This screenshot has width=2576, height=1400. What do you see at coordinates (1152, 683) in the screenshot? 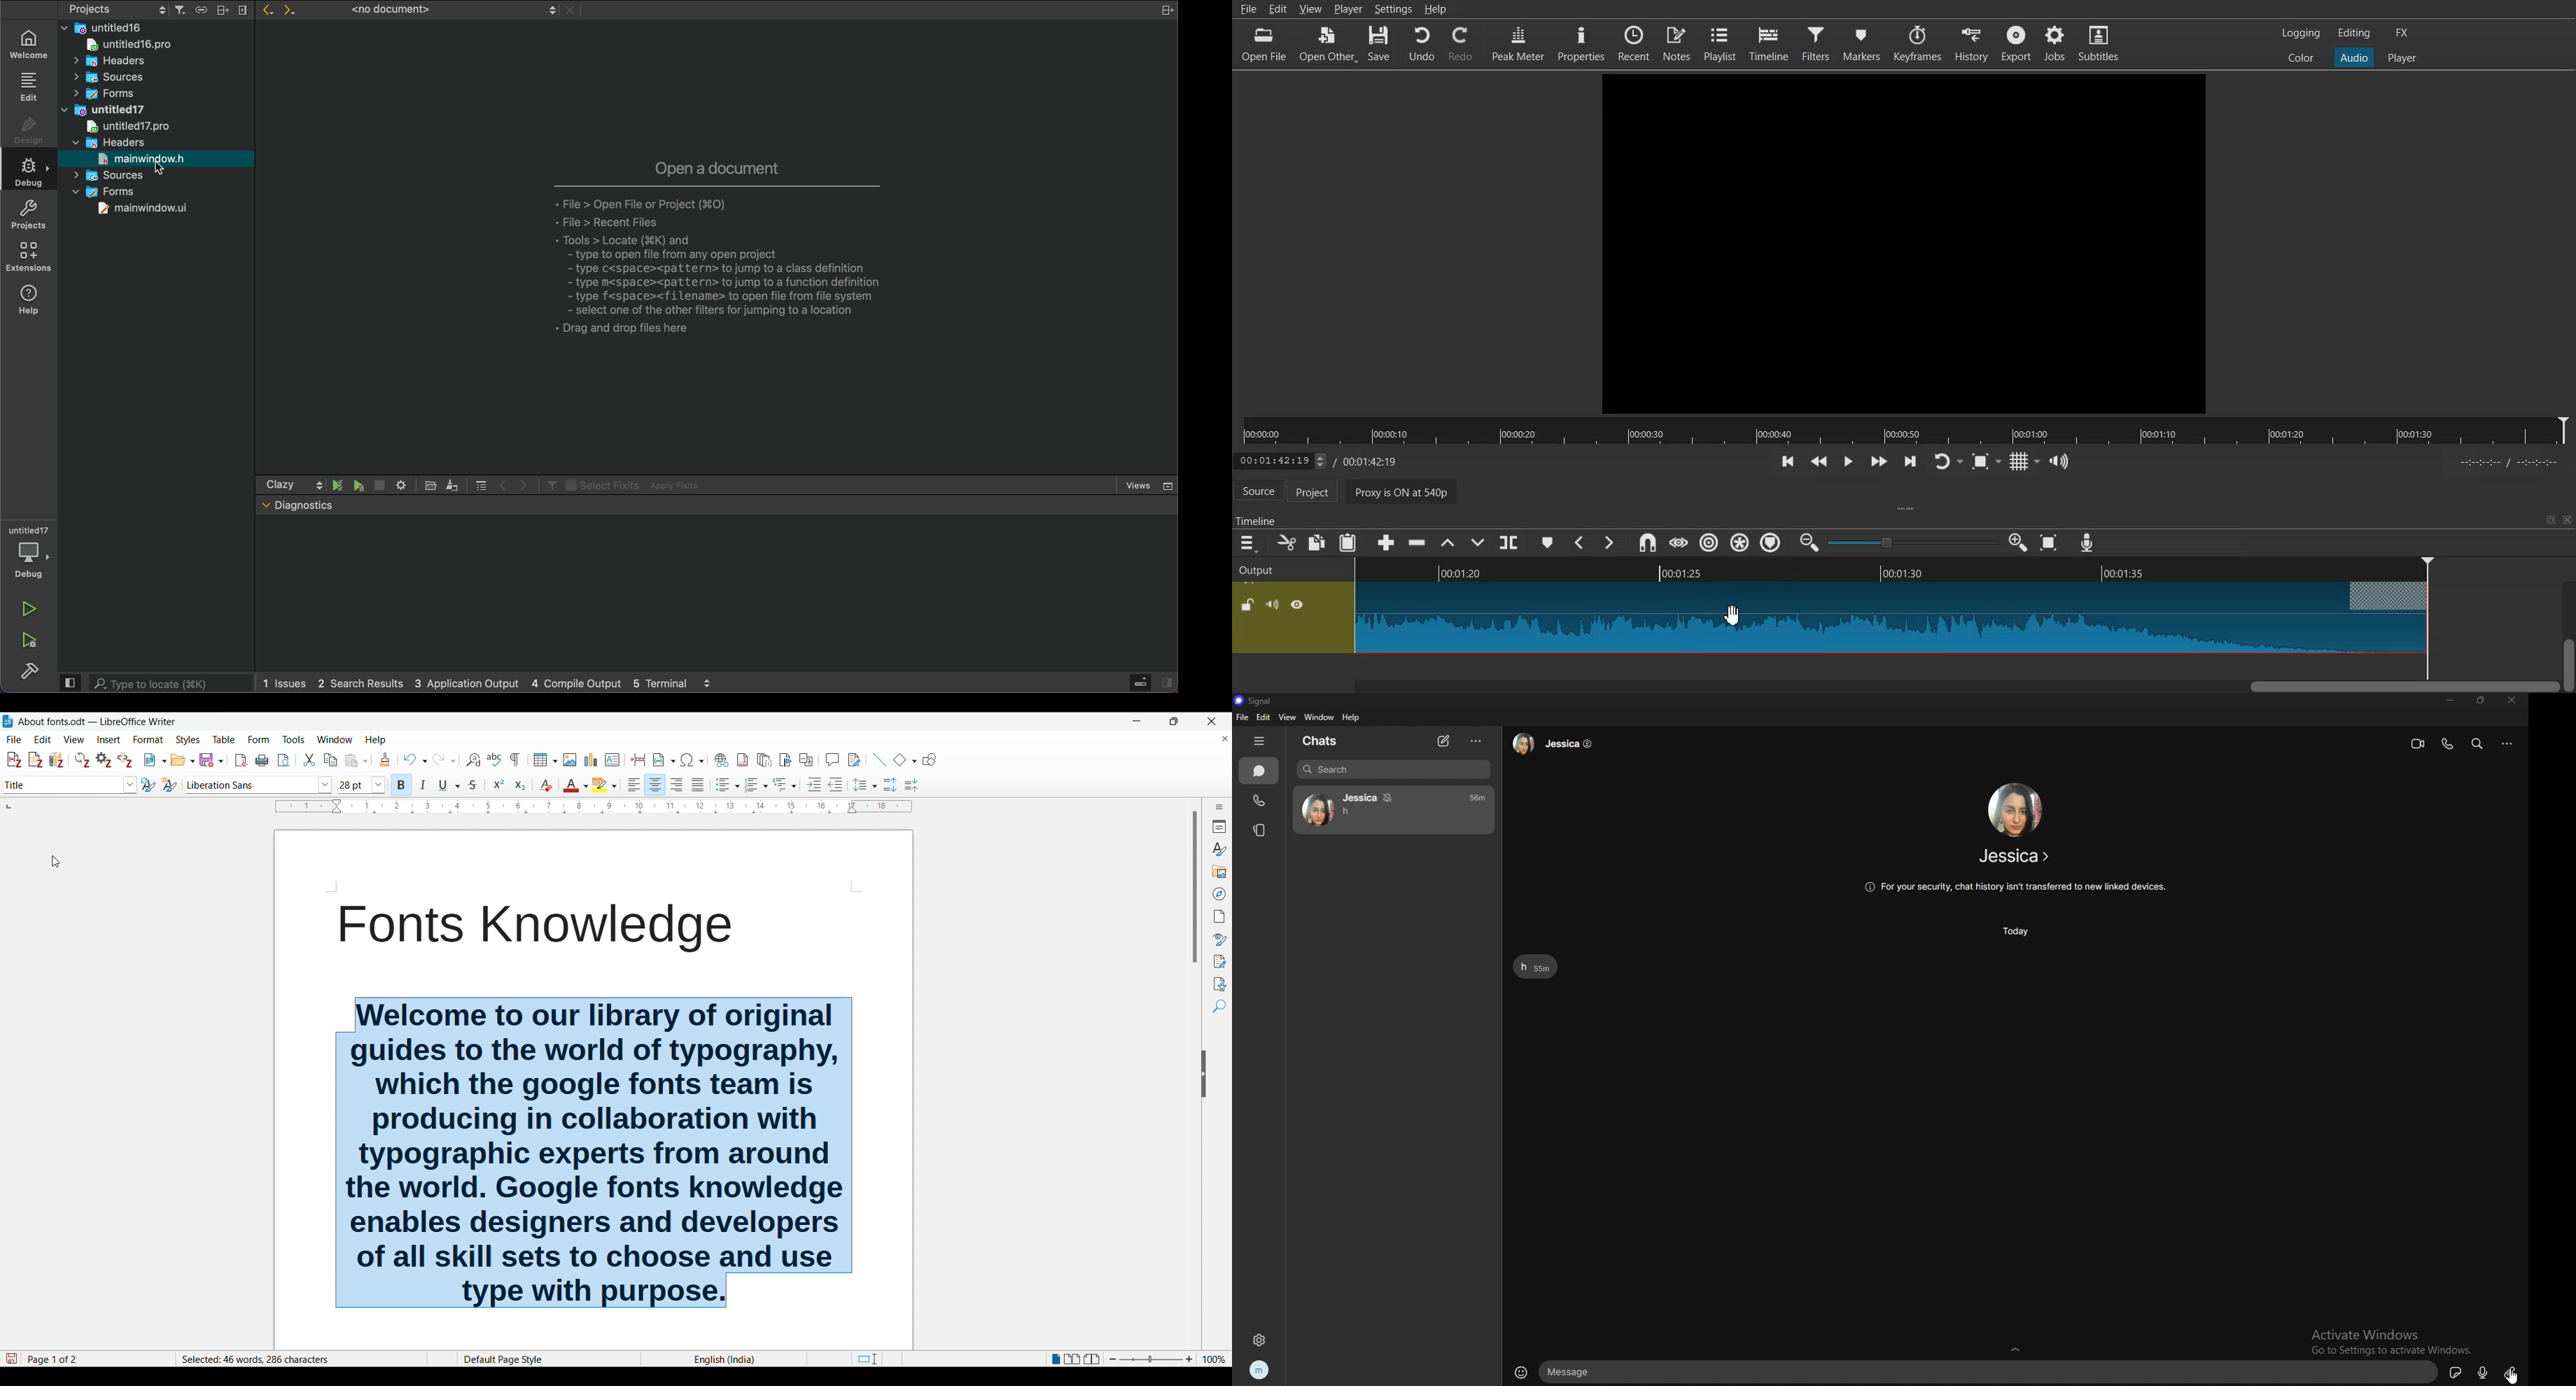
I see `sidebar toggle` at bounding box center [1152, 683].